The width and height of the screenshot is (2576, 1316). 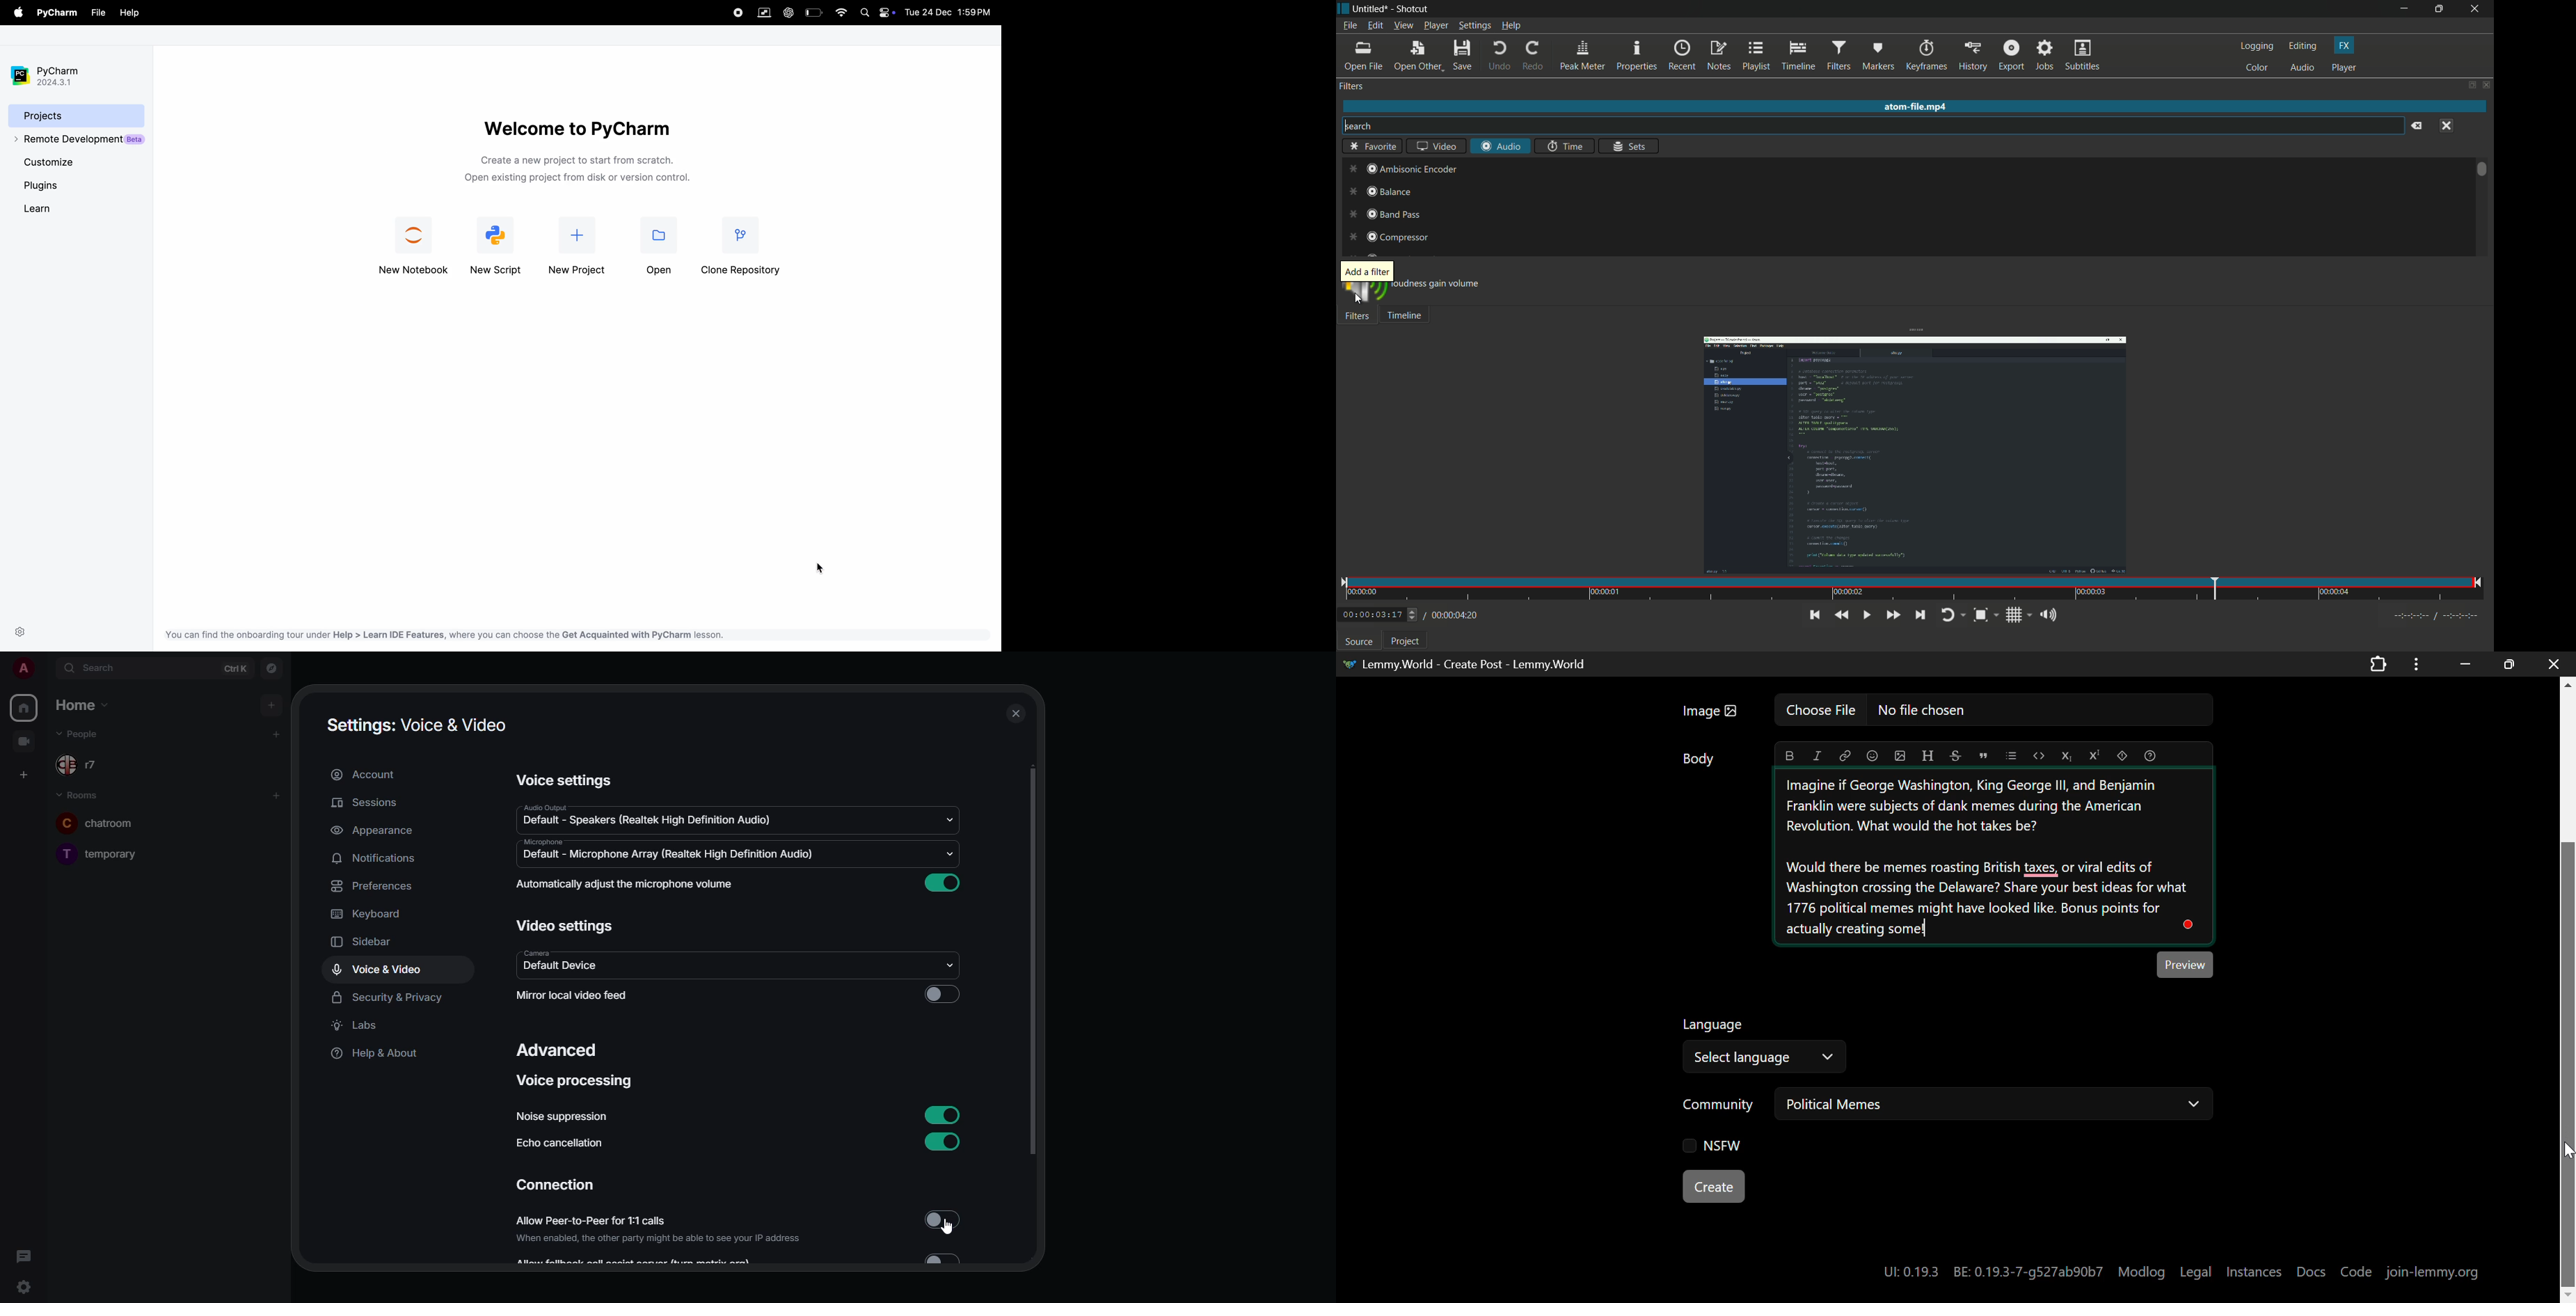 What do you see at coordinates (1364, 56) in the screenshot?
I see `open file` at bounding box center [1364, 56].